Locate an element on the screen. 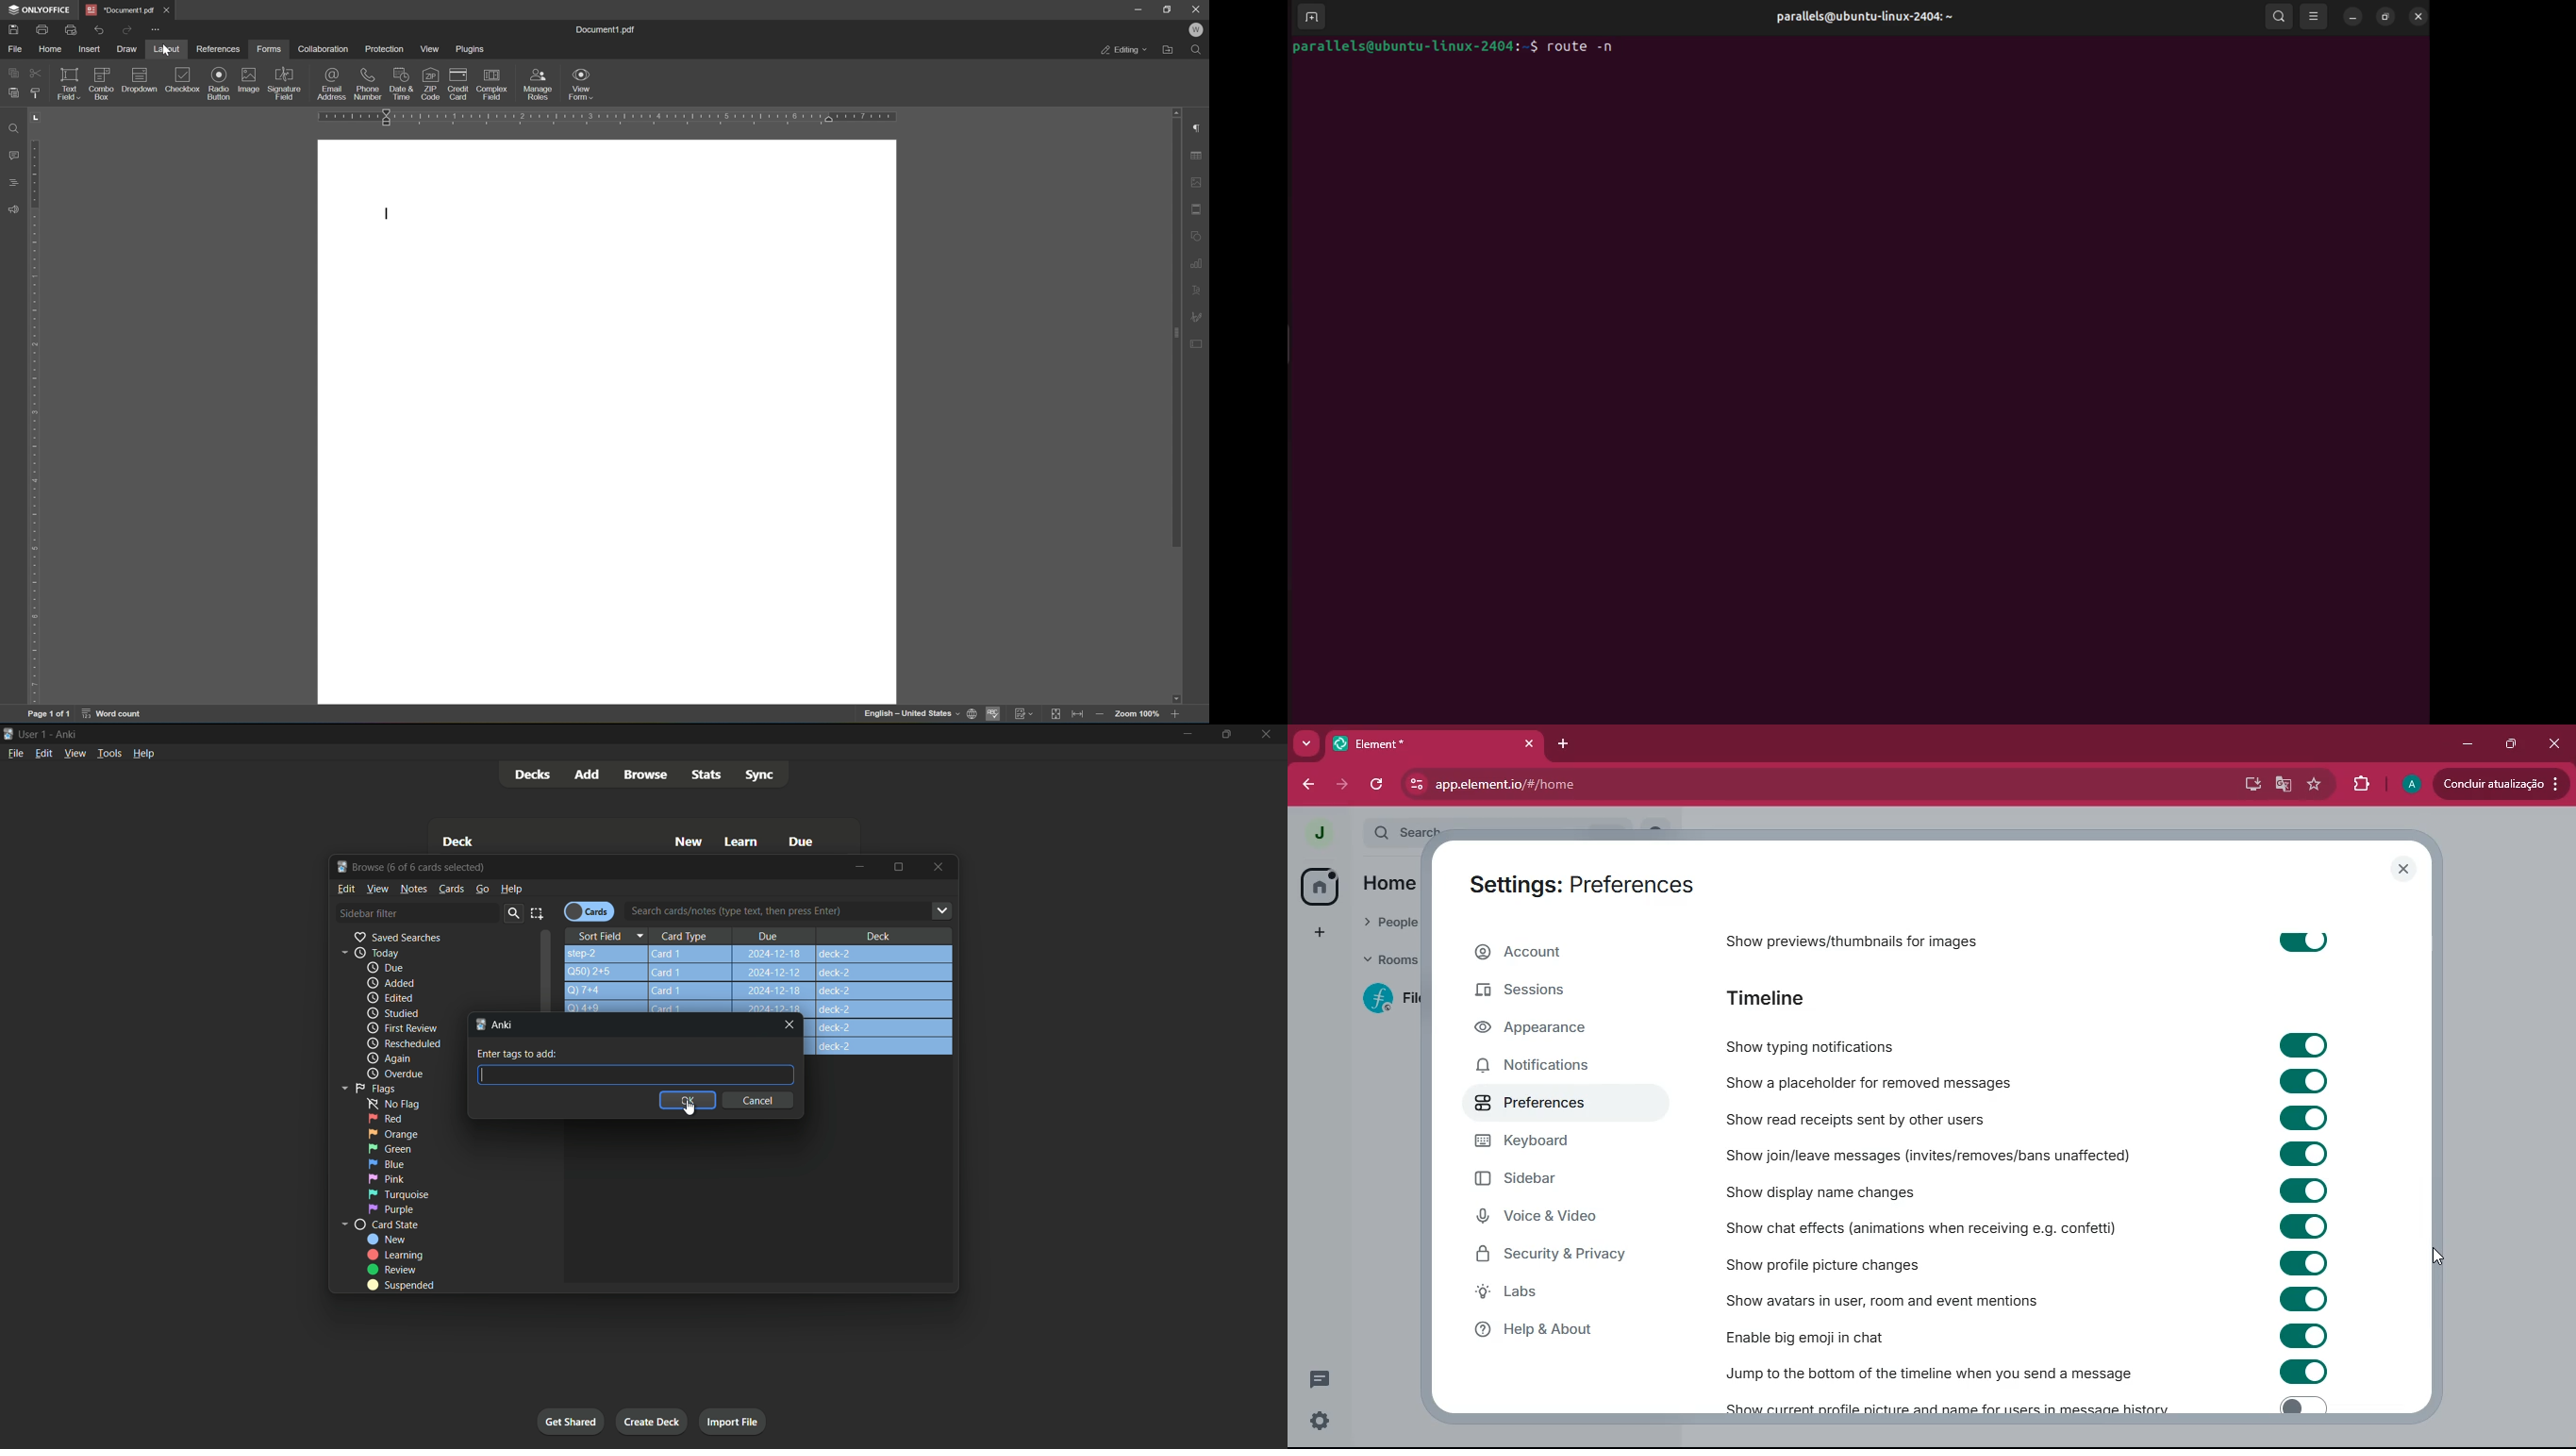 The width and height of the screenshot is (2576, 1456). Decks is located at coordinates (533, 775).